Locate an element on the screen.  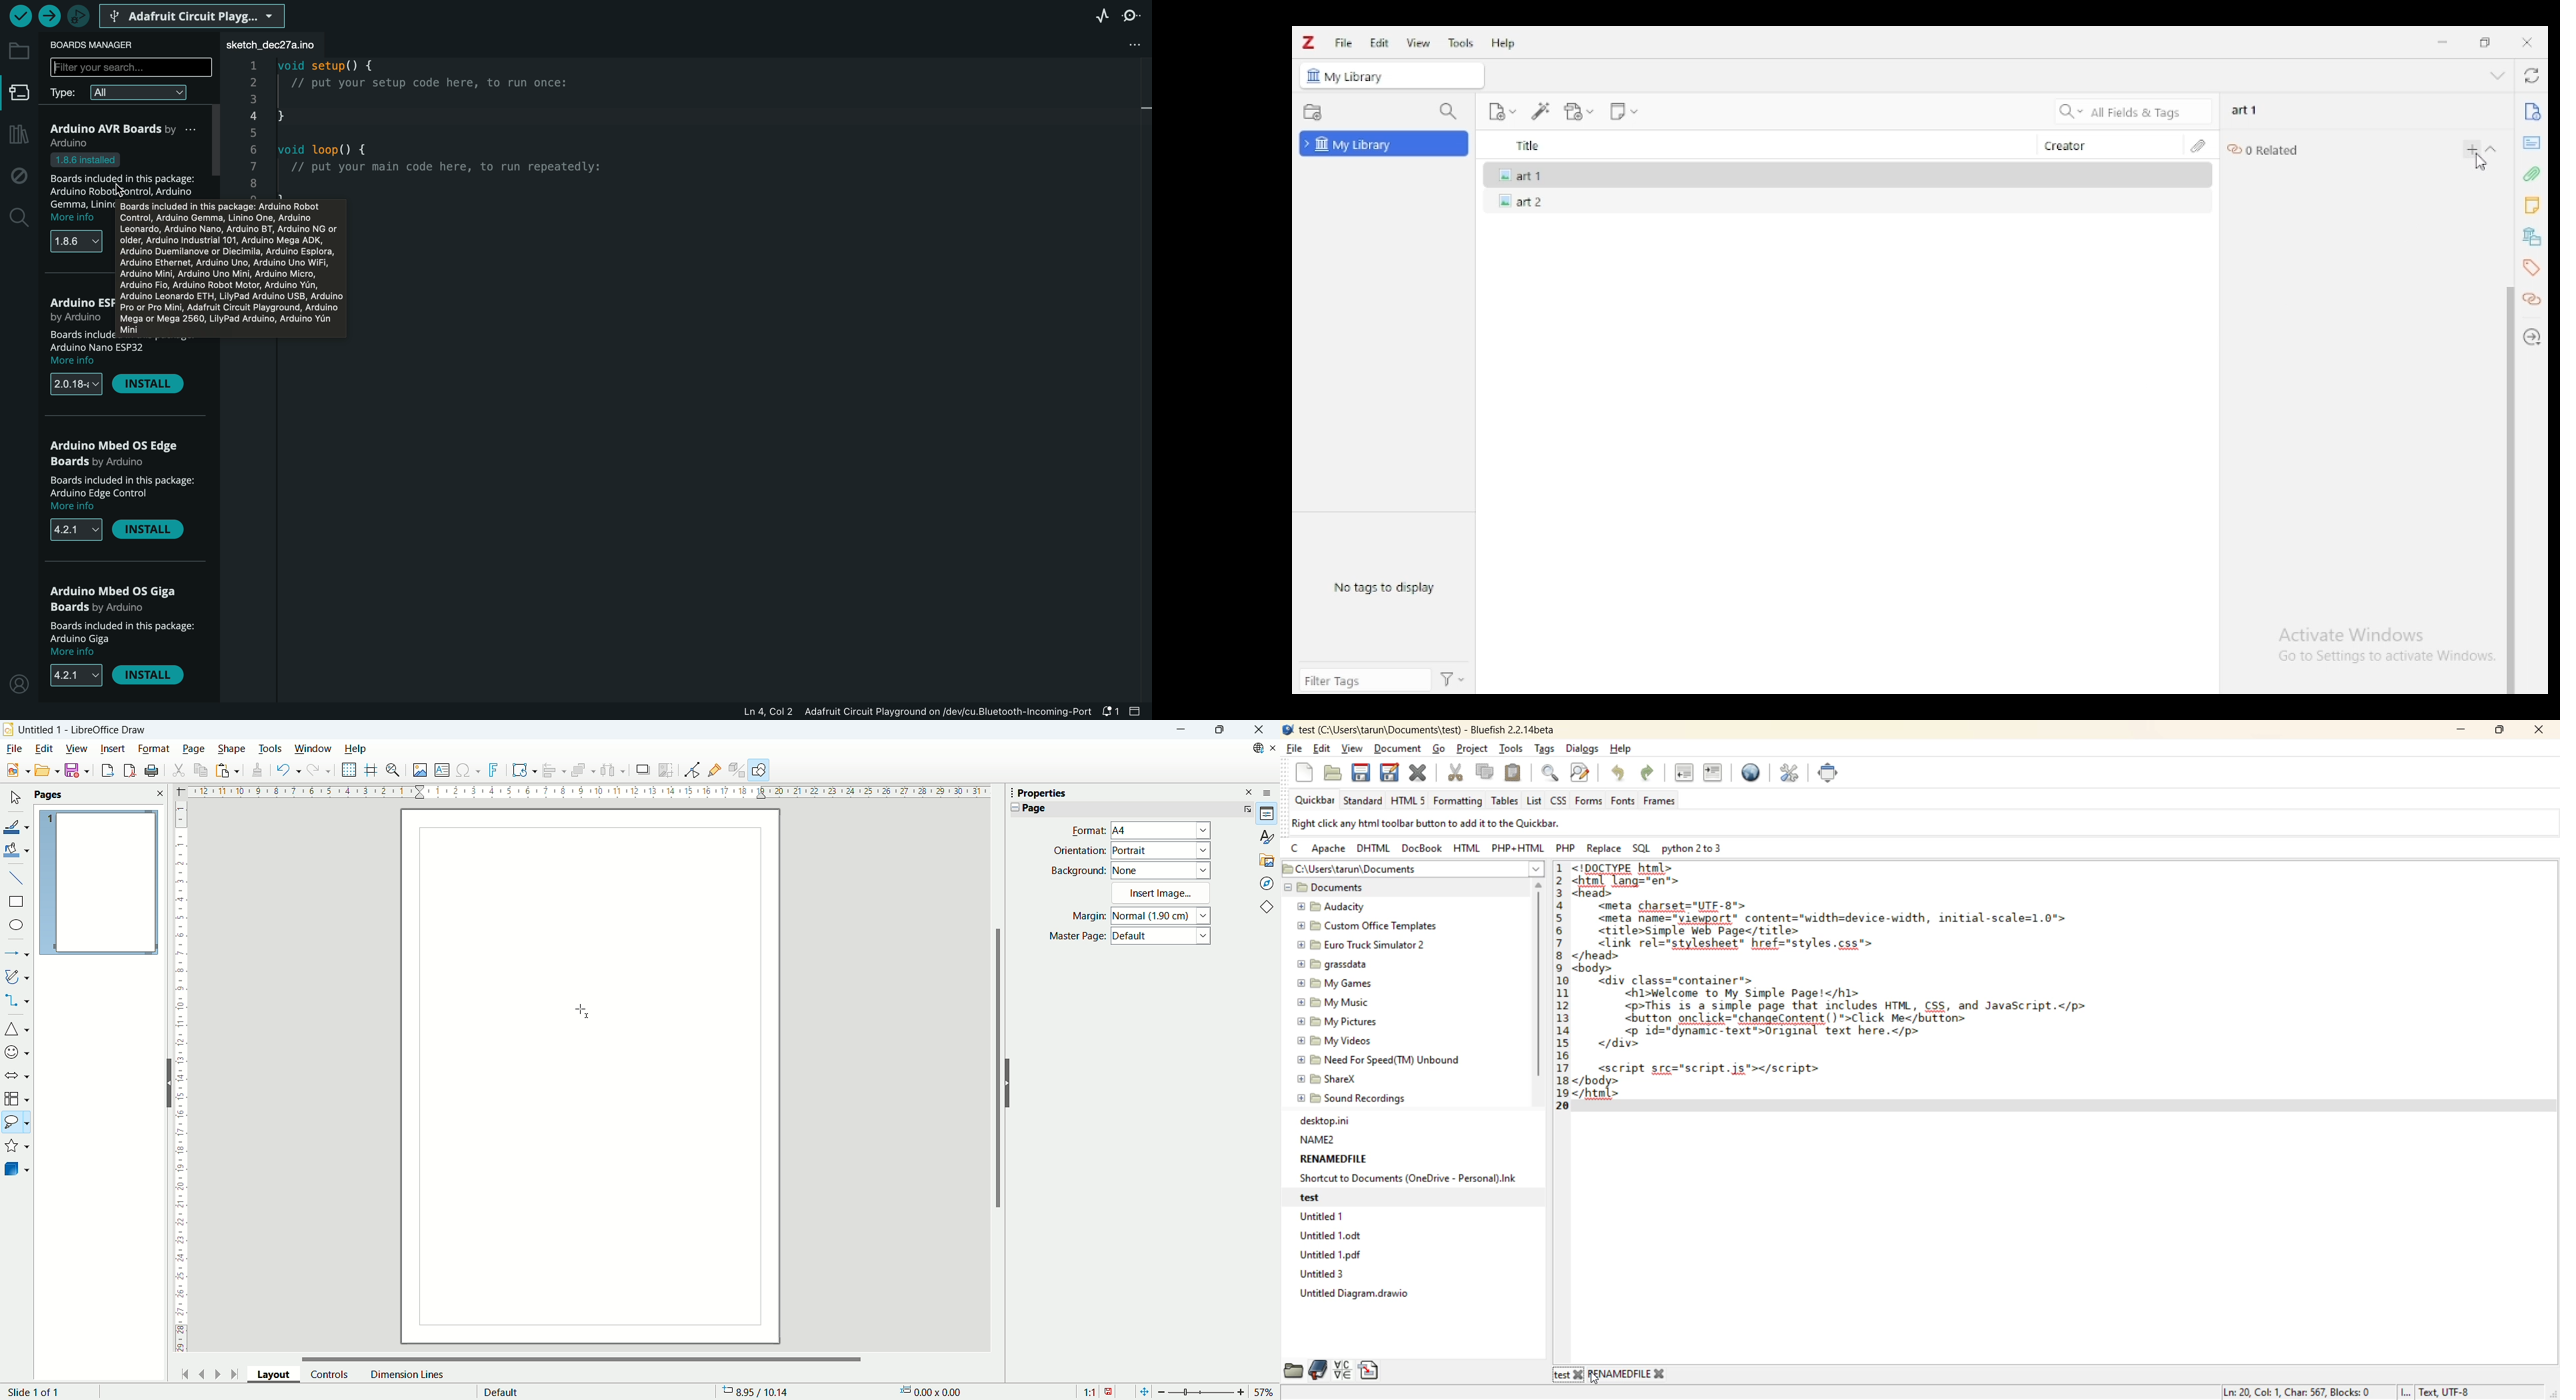
layout is located at coordinates (279, 1377).